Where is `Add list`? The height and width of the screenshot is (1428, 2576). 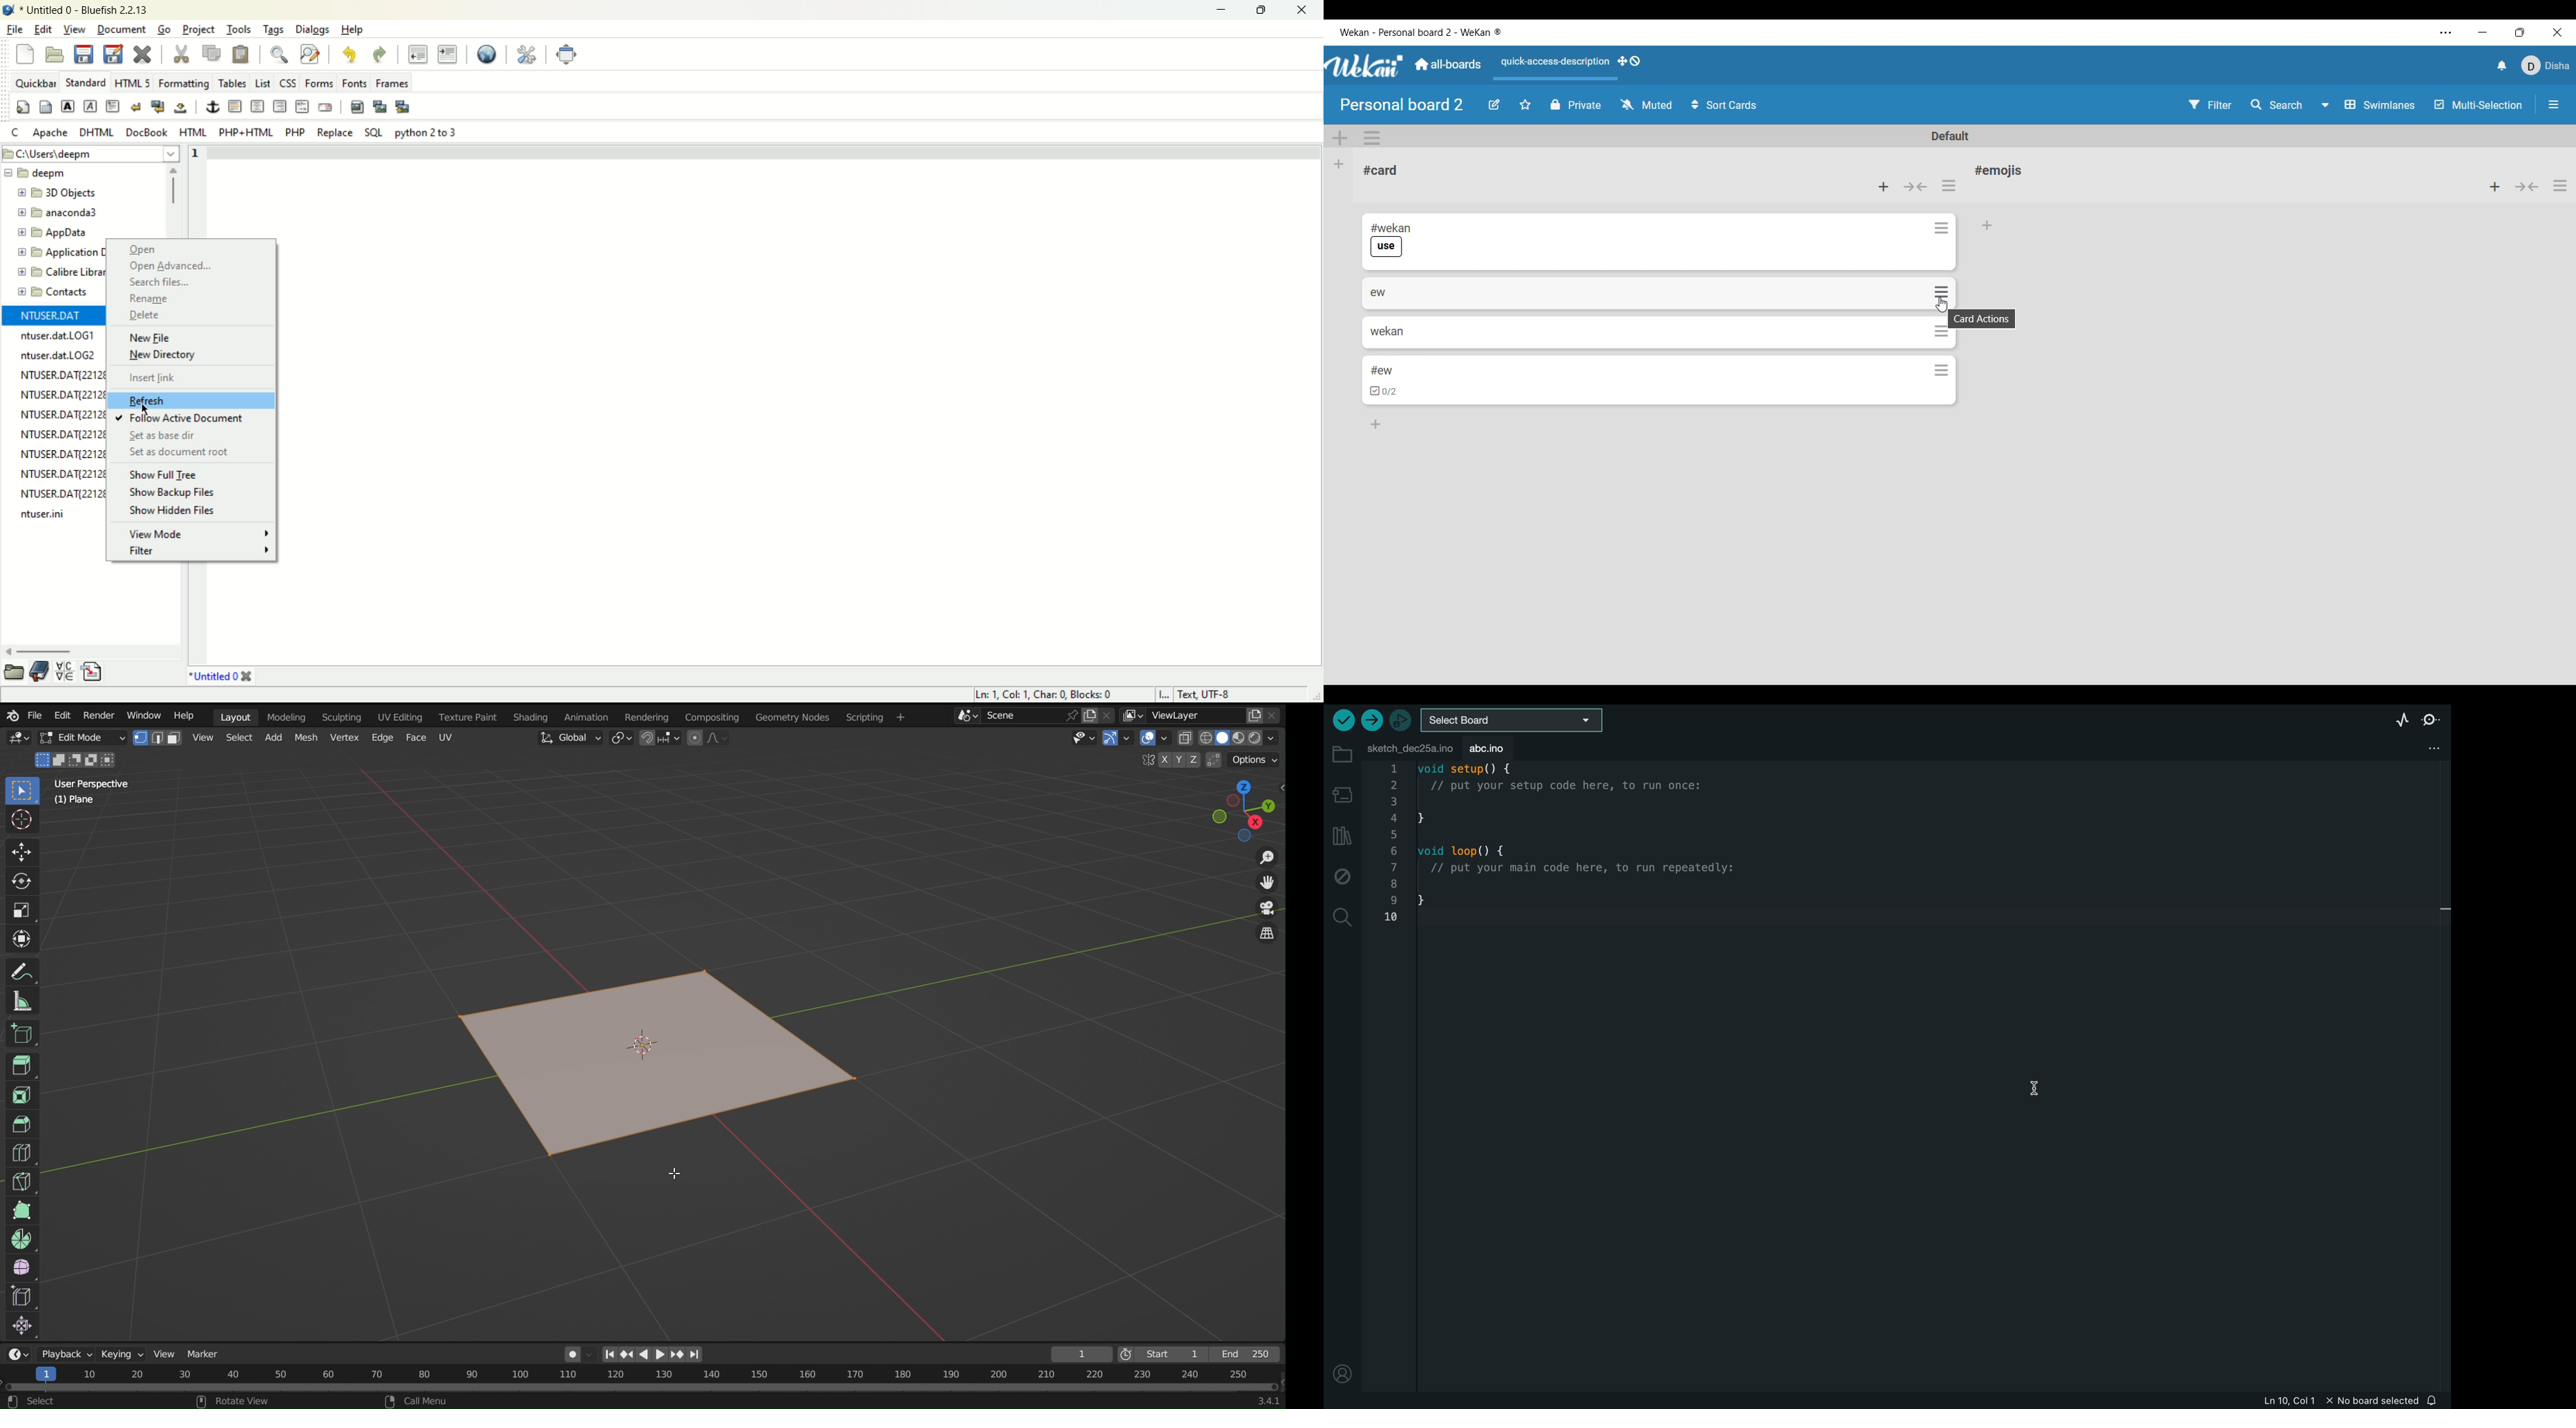
Add list is located at coordinates (1339, 164).